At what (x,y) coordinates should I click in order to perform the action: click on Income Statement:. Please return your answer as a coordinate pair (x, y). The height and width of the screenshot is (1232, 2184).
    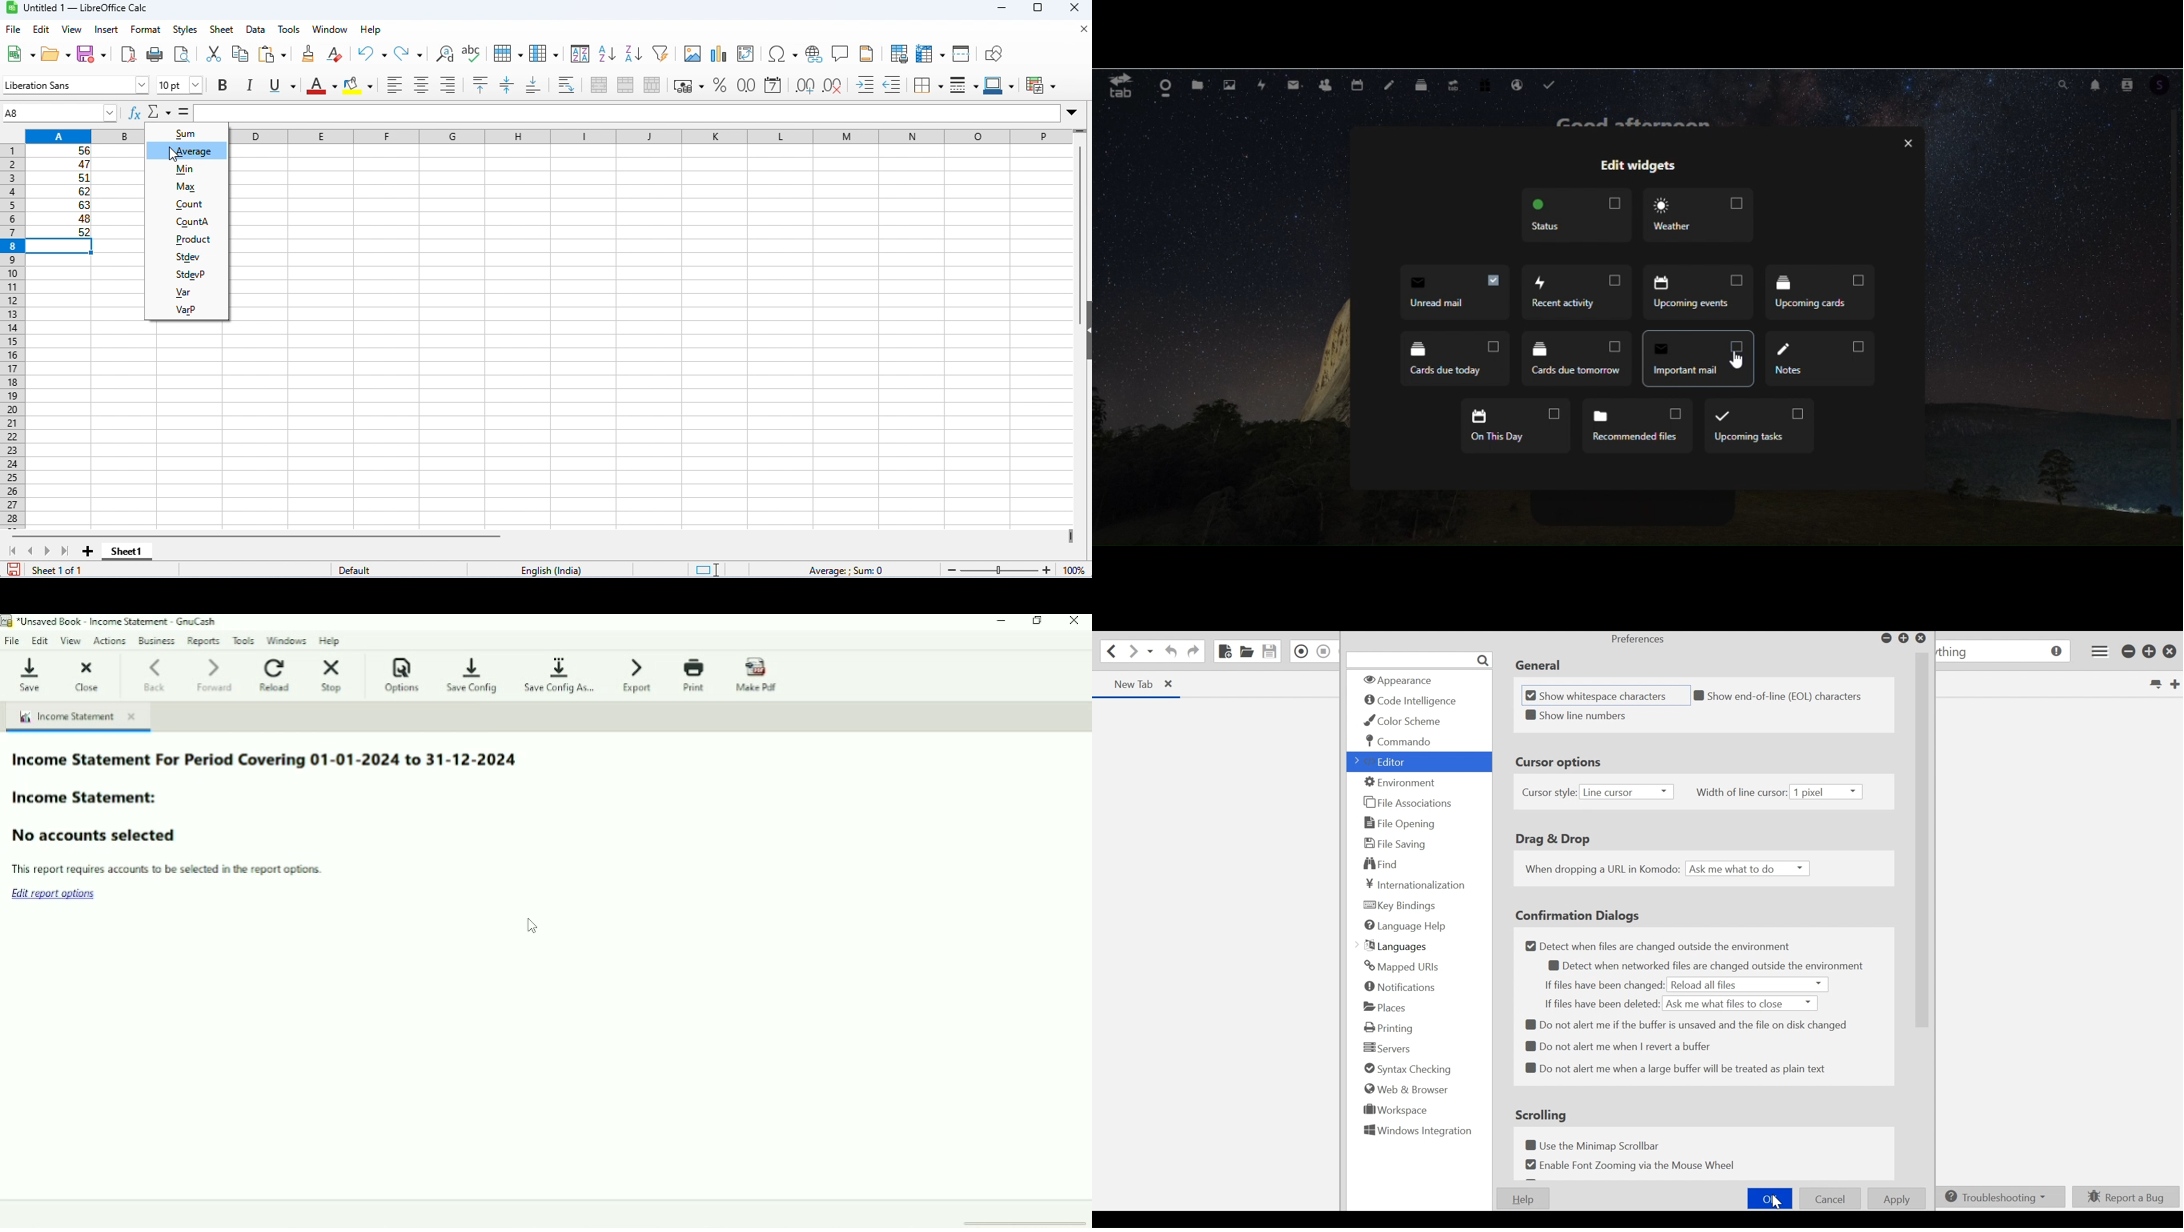
    Looking at the image, I should click on (94, 799).